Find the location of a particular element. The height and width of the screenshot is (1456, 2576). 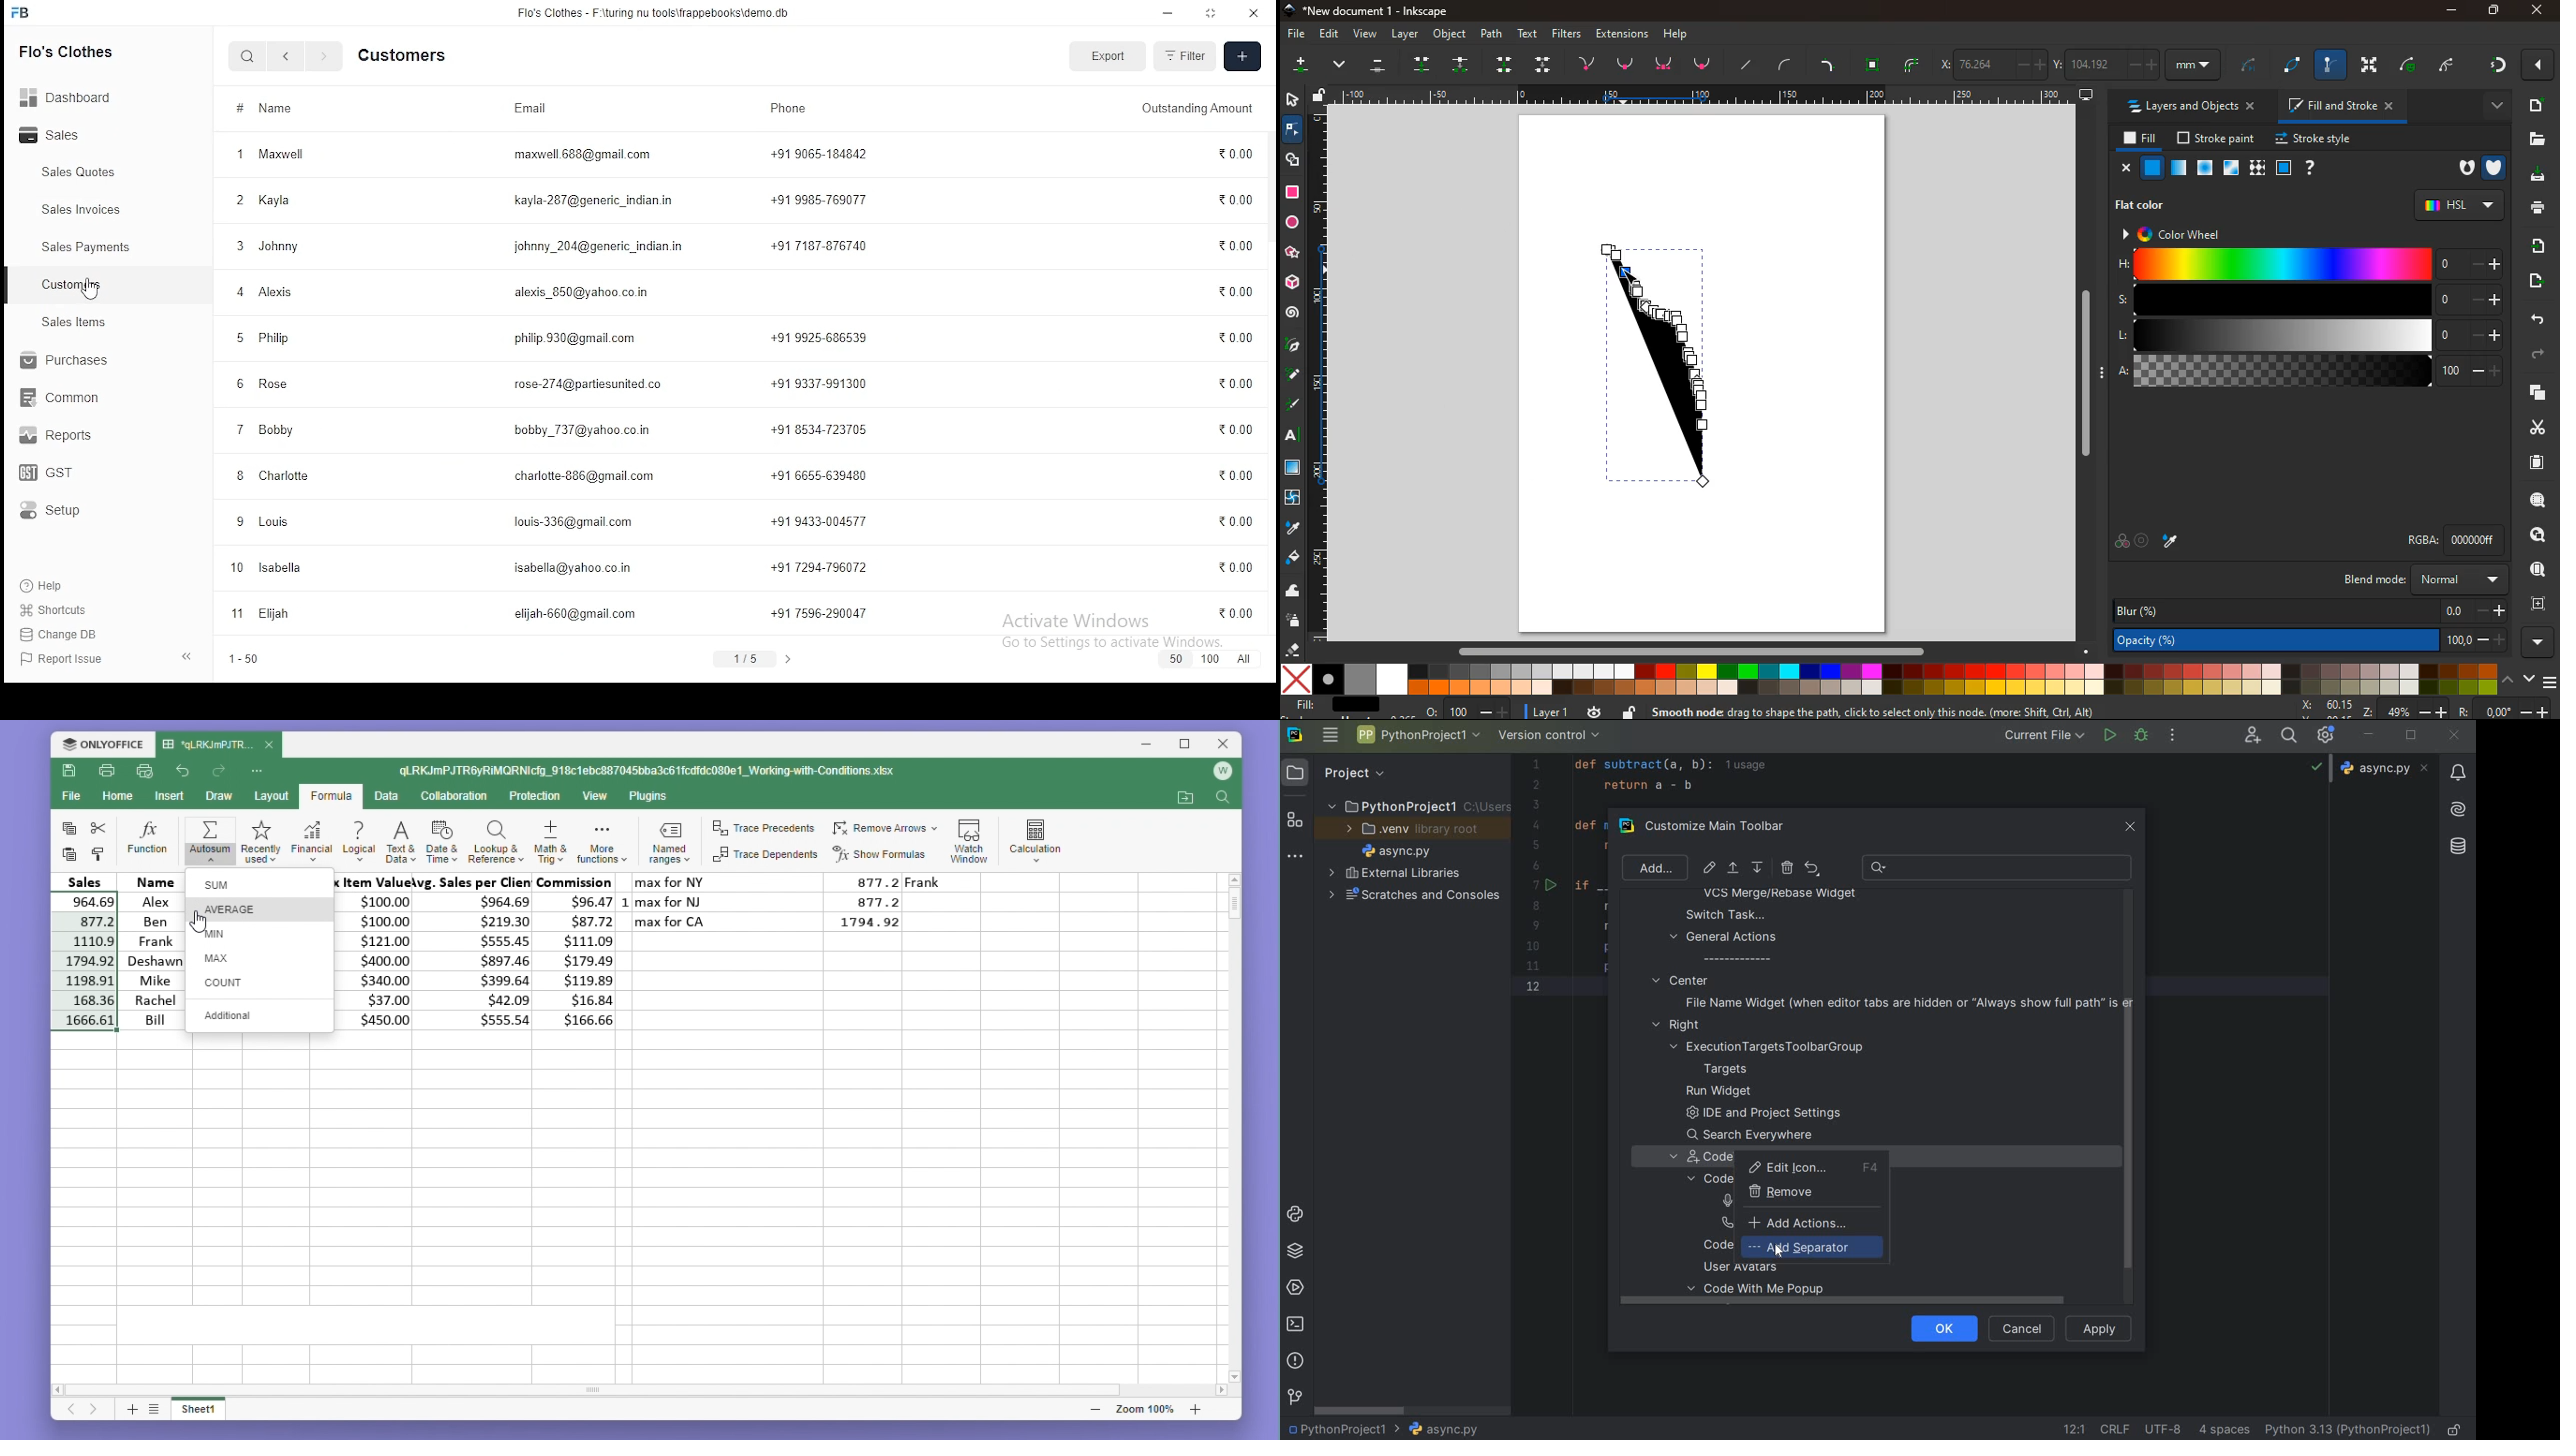

+91 7596-290047 is located at coordinates (819, 614).